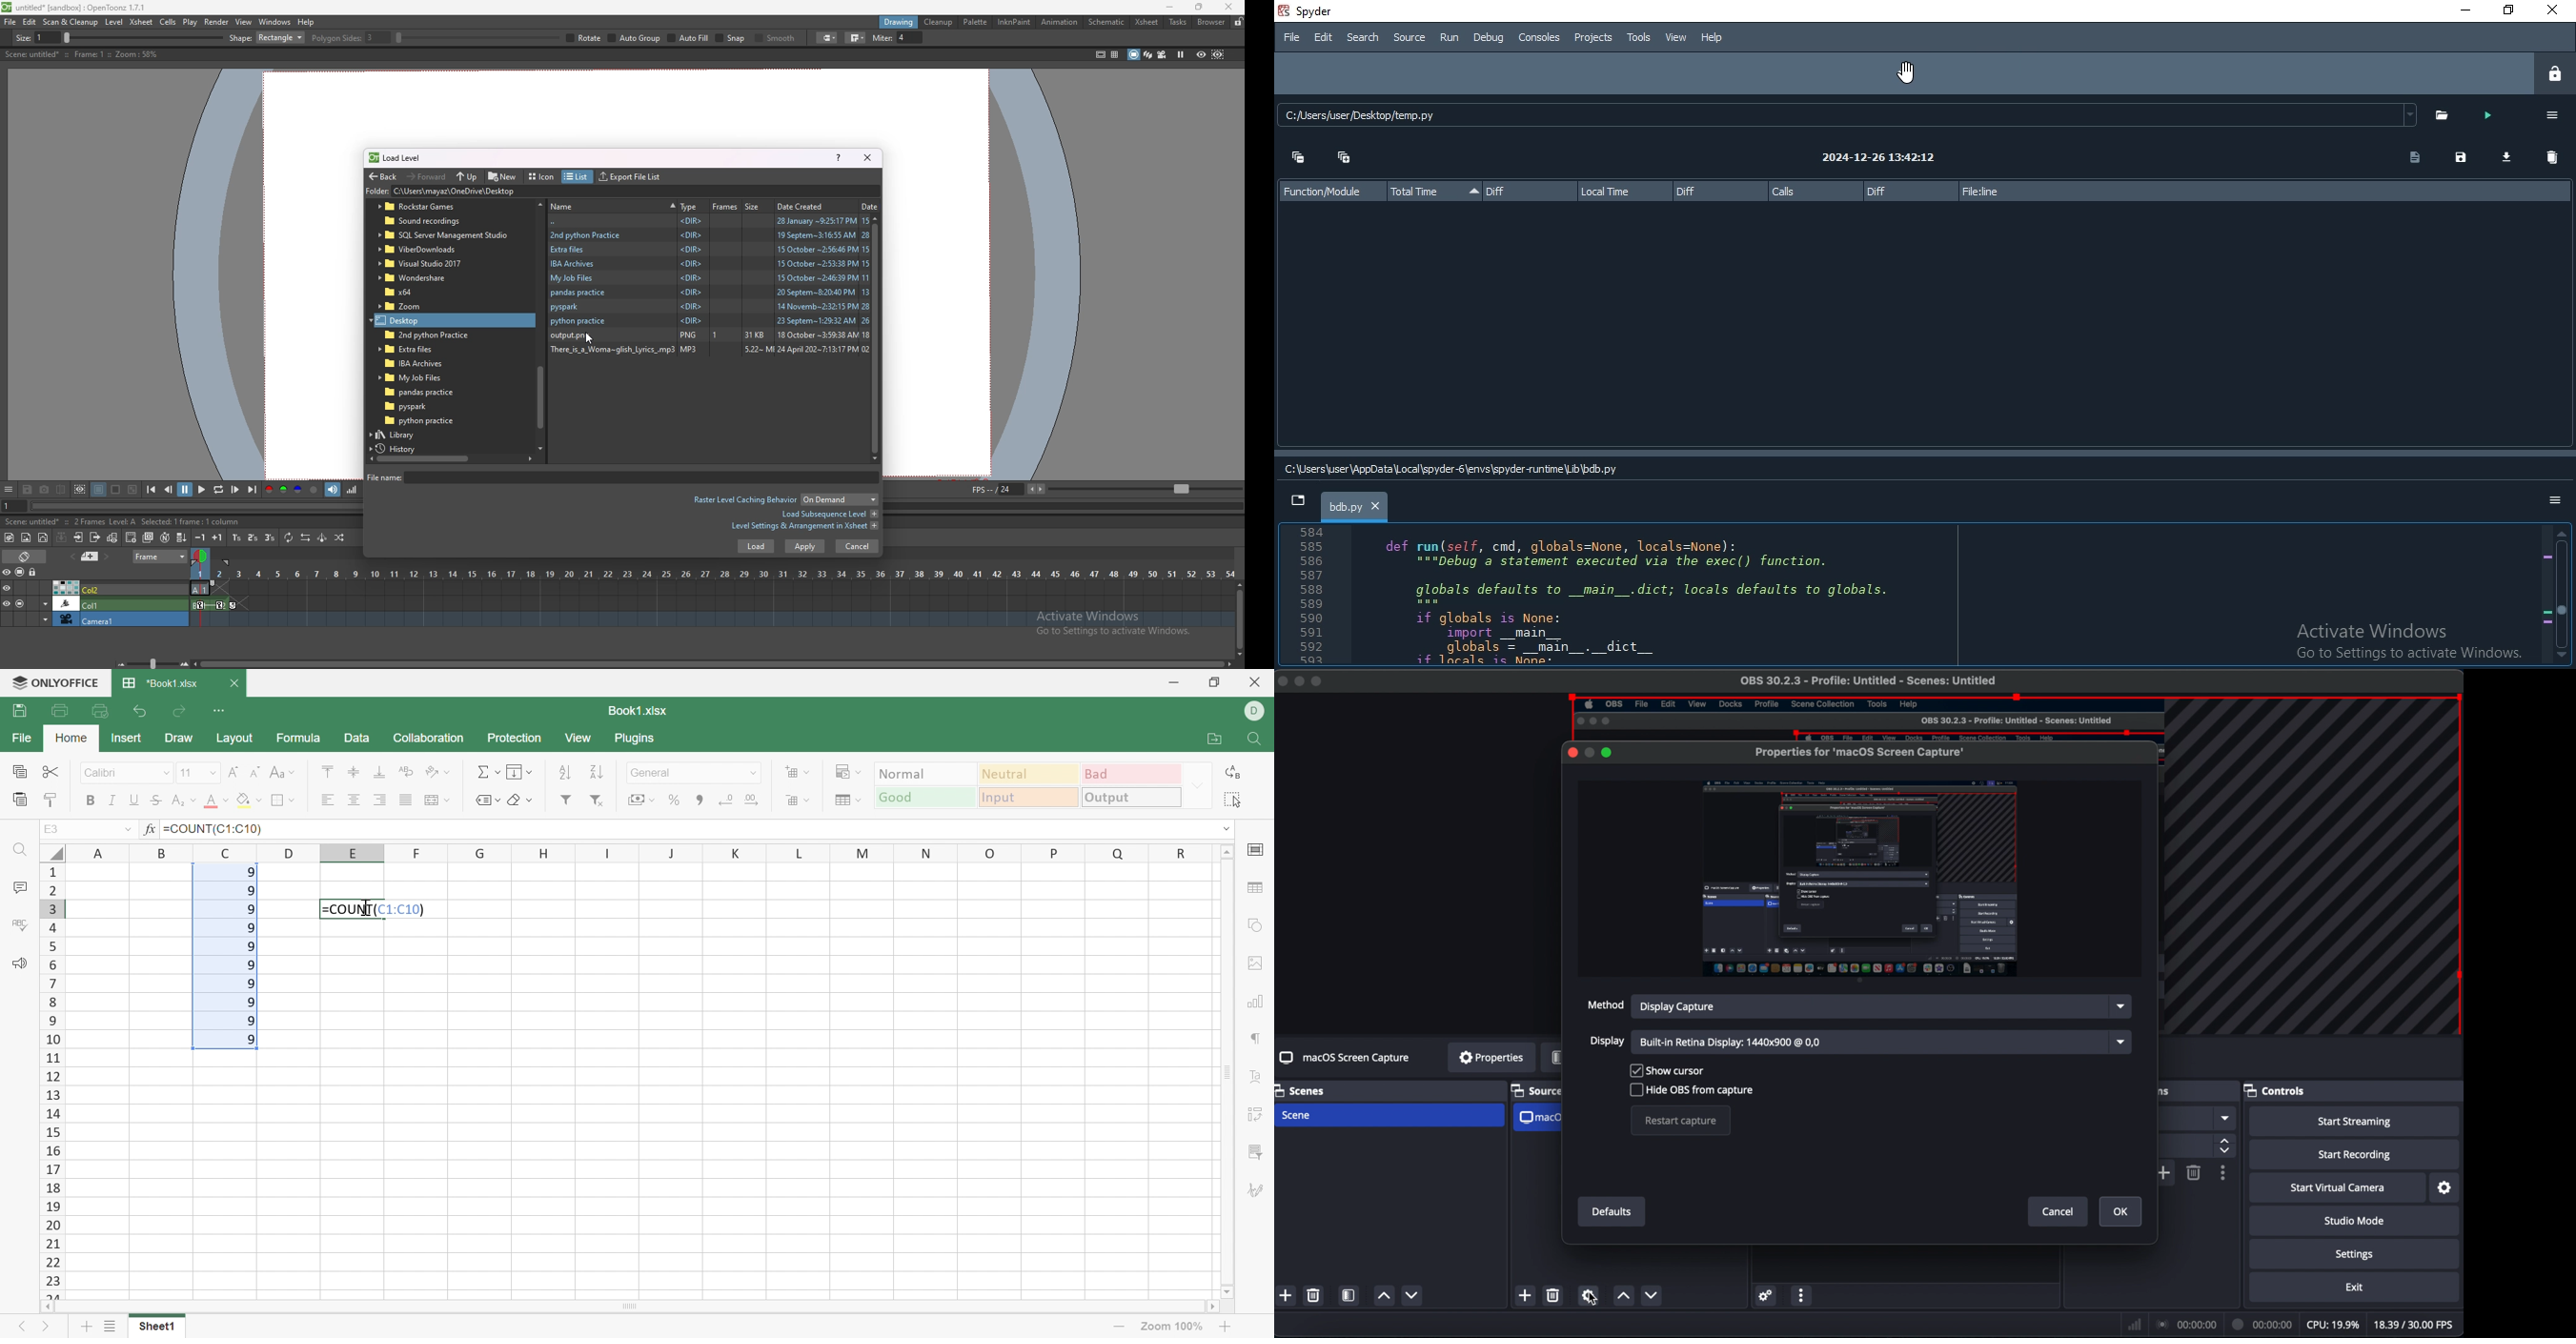  Describe the element at coordinates (1298, 681) in the screenshot. I see `minimize` at that location.